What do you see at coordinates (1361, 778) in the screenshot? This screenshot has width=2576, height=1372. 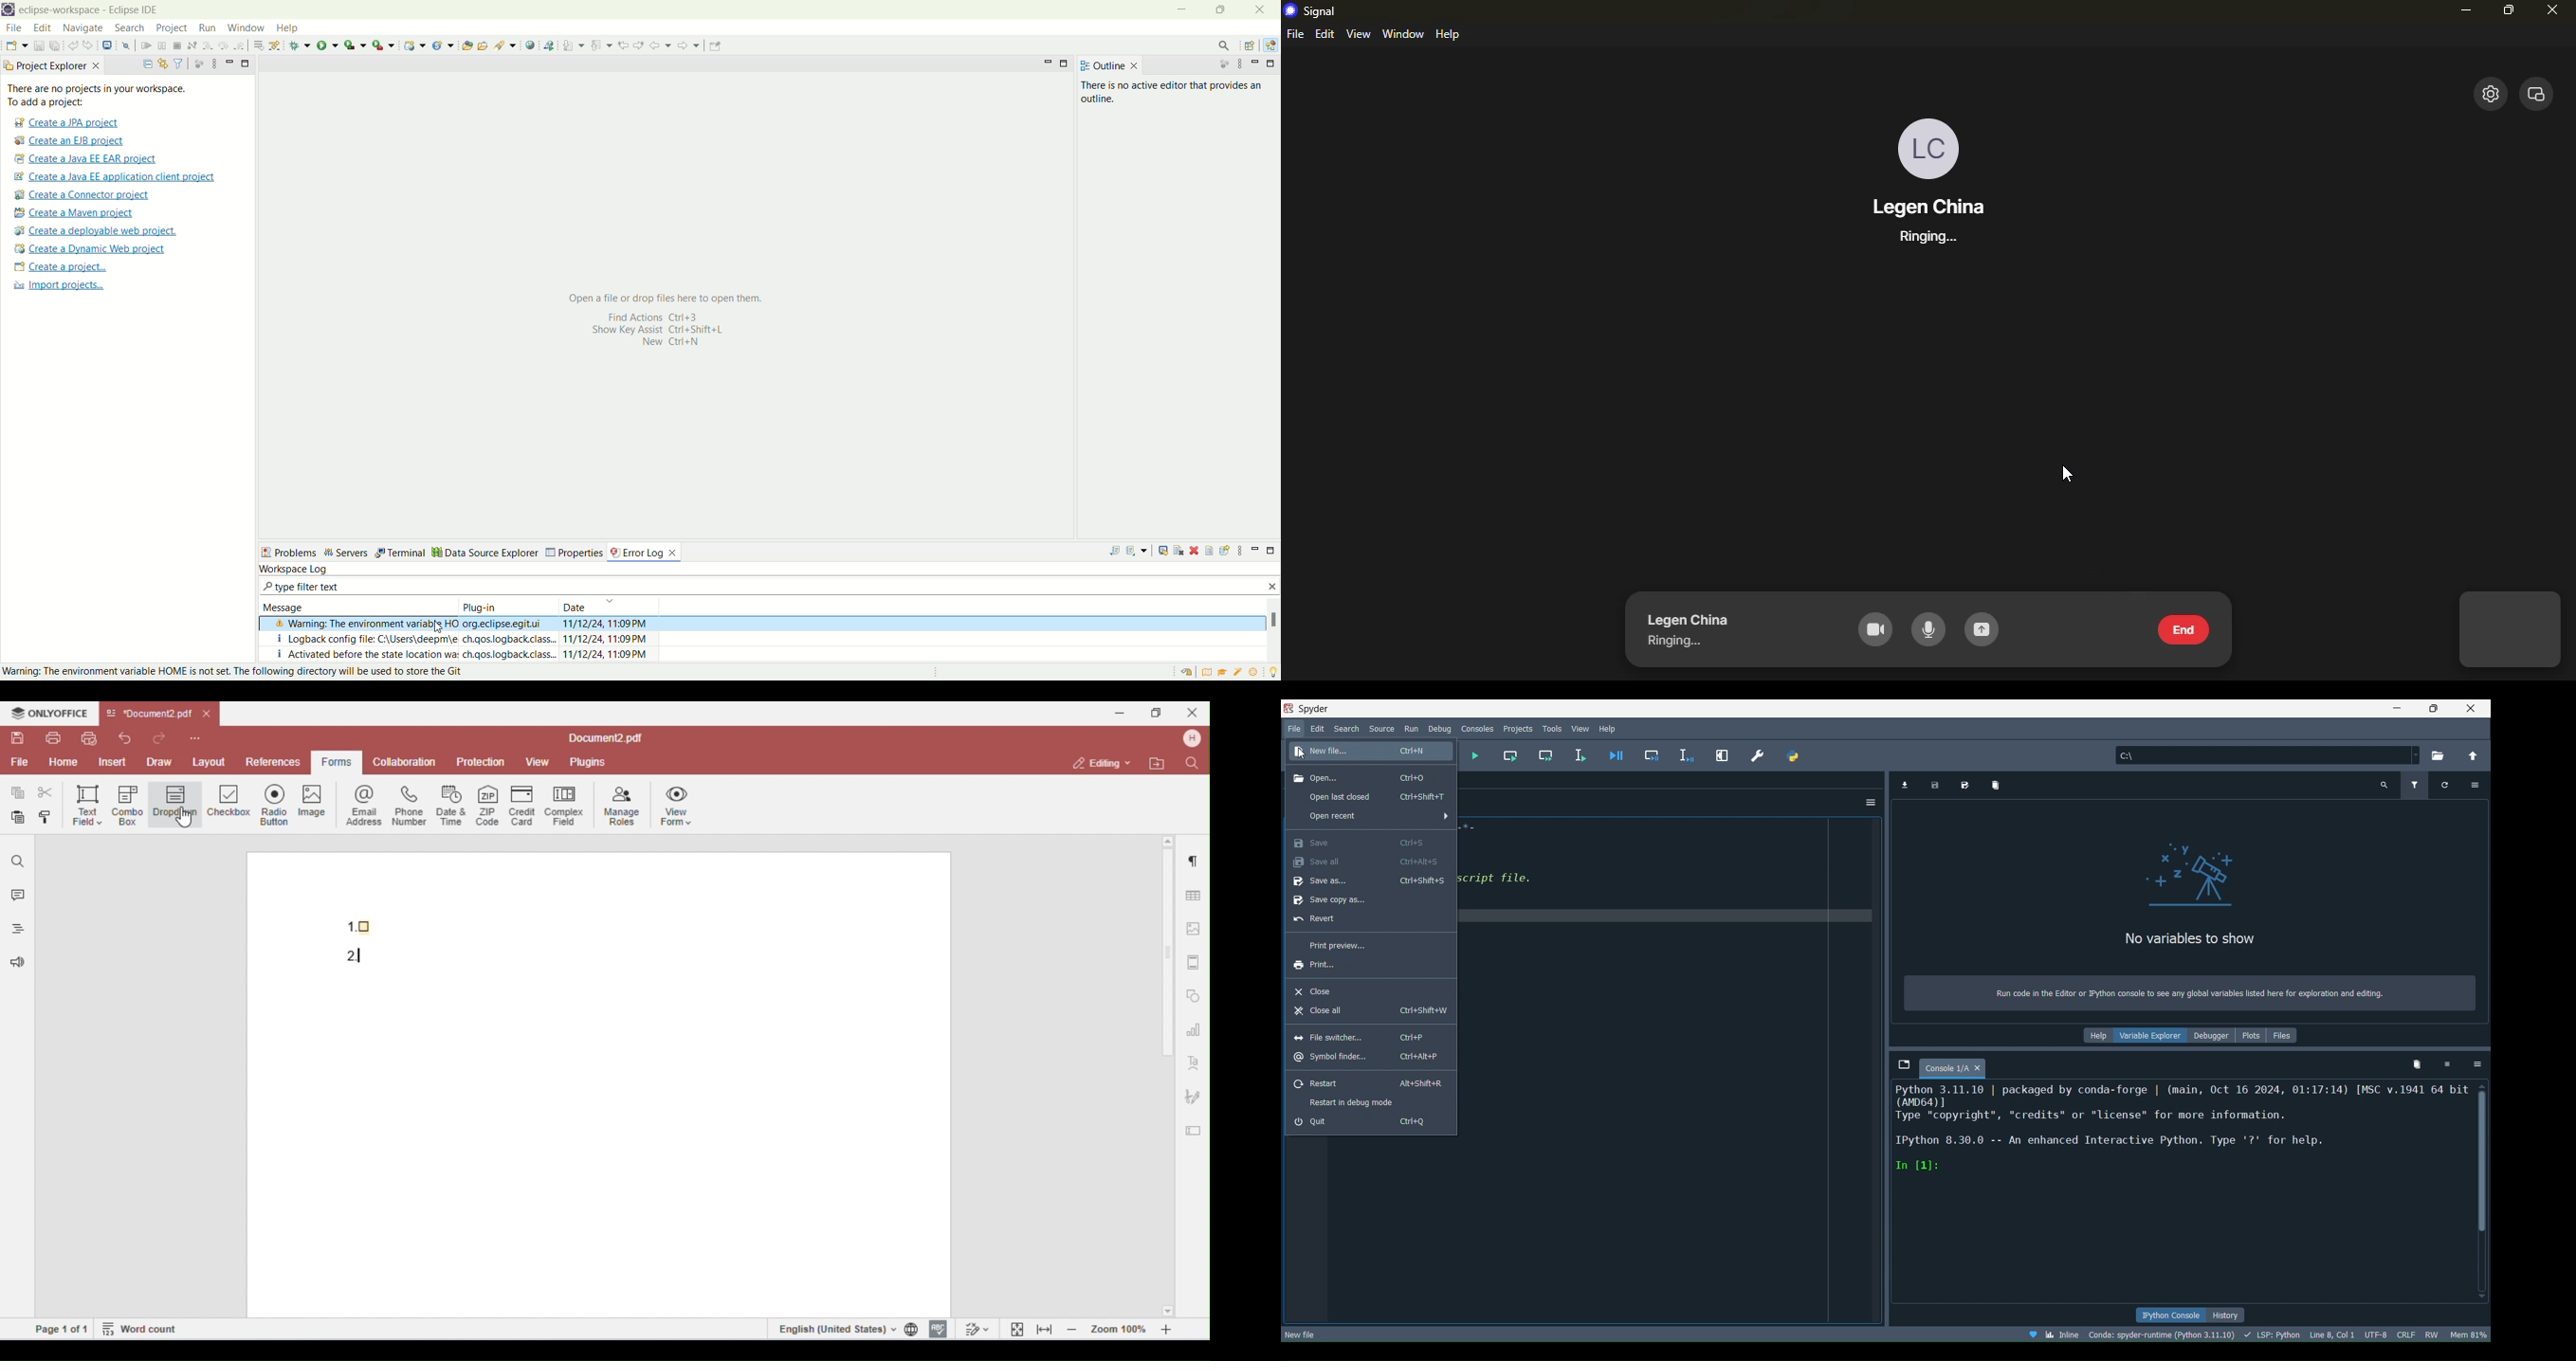 I see `Open` at bounding box center [1361, 778].